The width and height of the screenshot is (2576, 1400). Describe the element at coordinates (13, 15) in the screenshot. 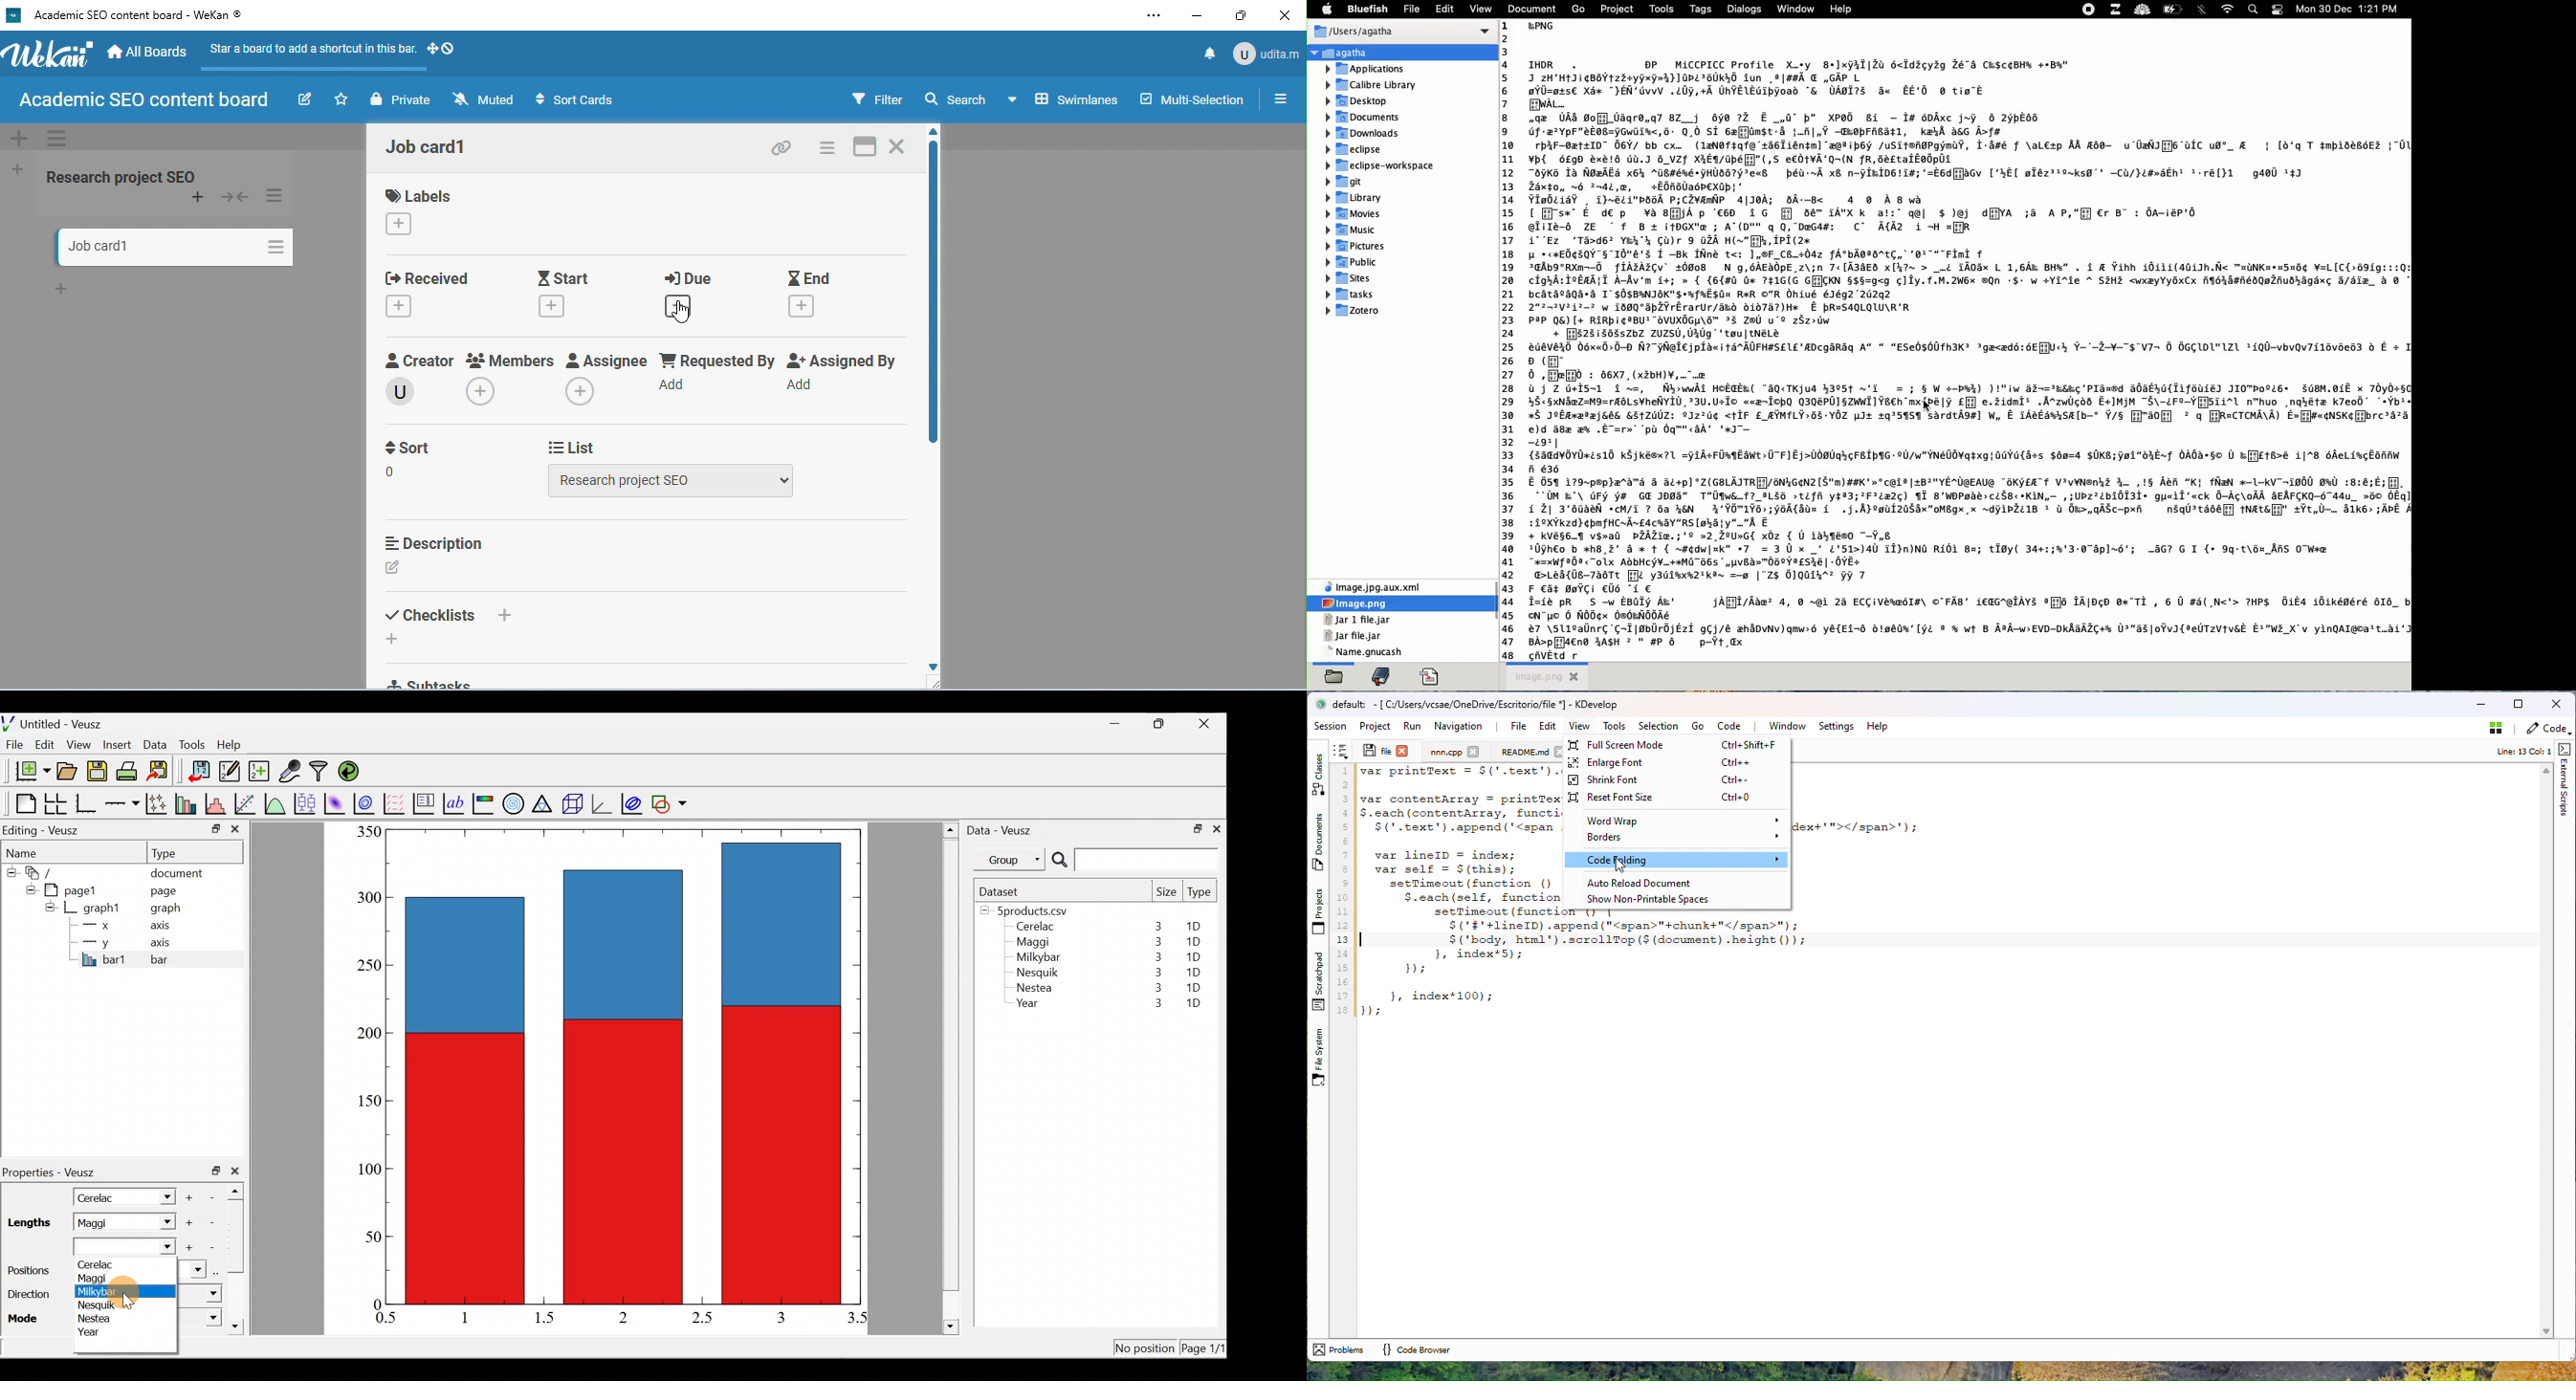

I see `wekan logo` at that location.